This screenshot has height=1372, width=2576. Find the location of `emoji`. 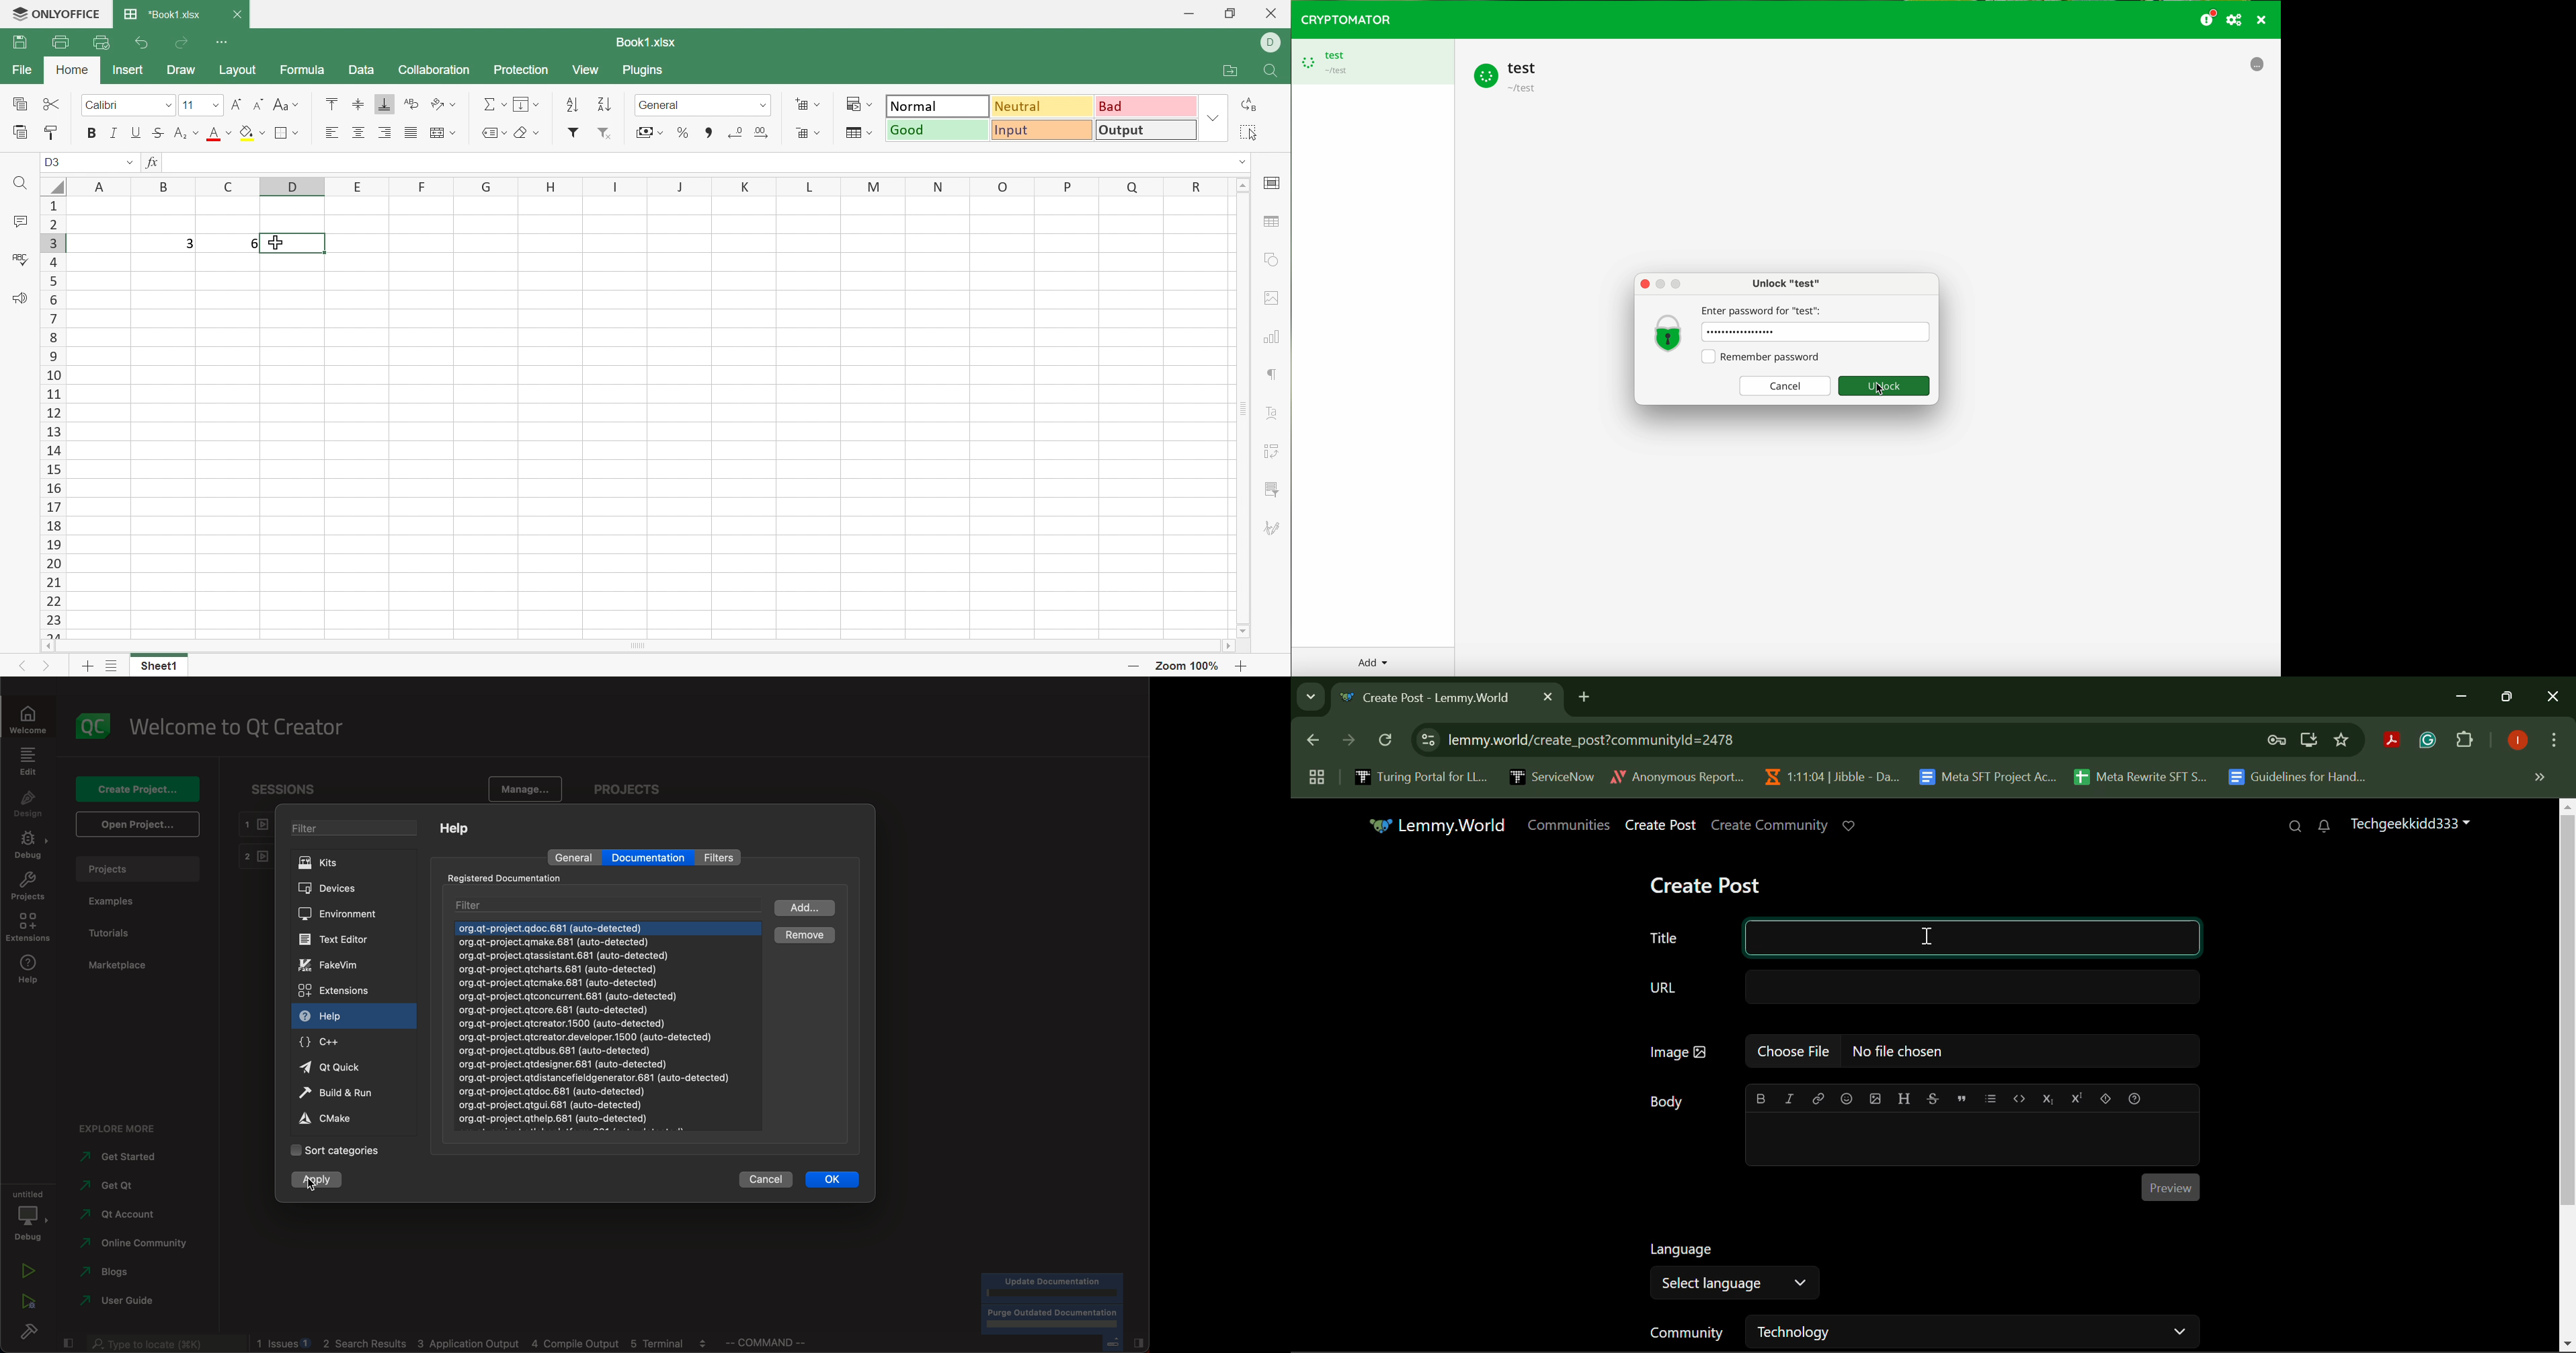

emoji is located at coordinates (1848, 1098).